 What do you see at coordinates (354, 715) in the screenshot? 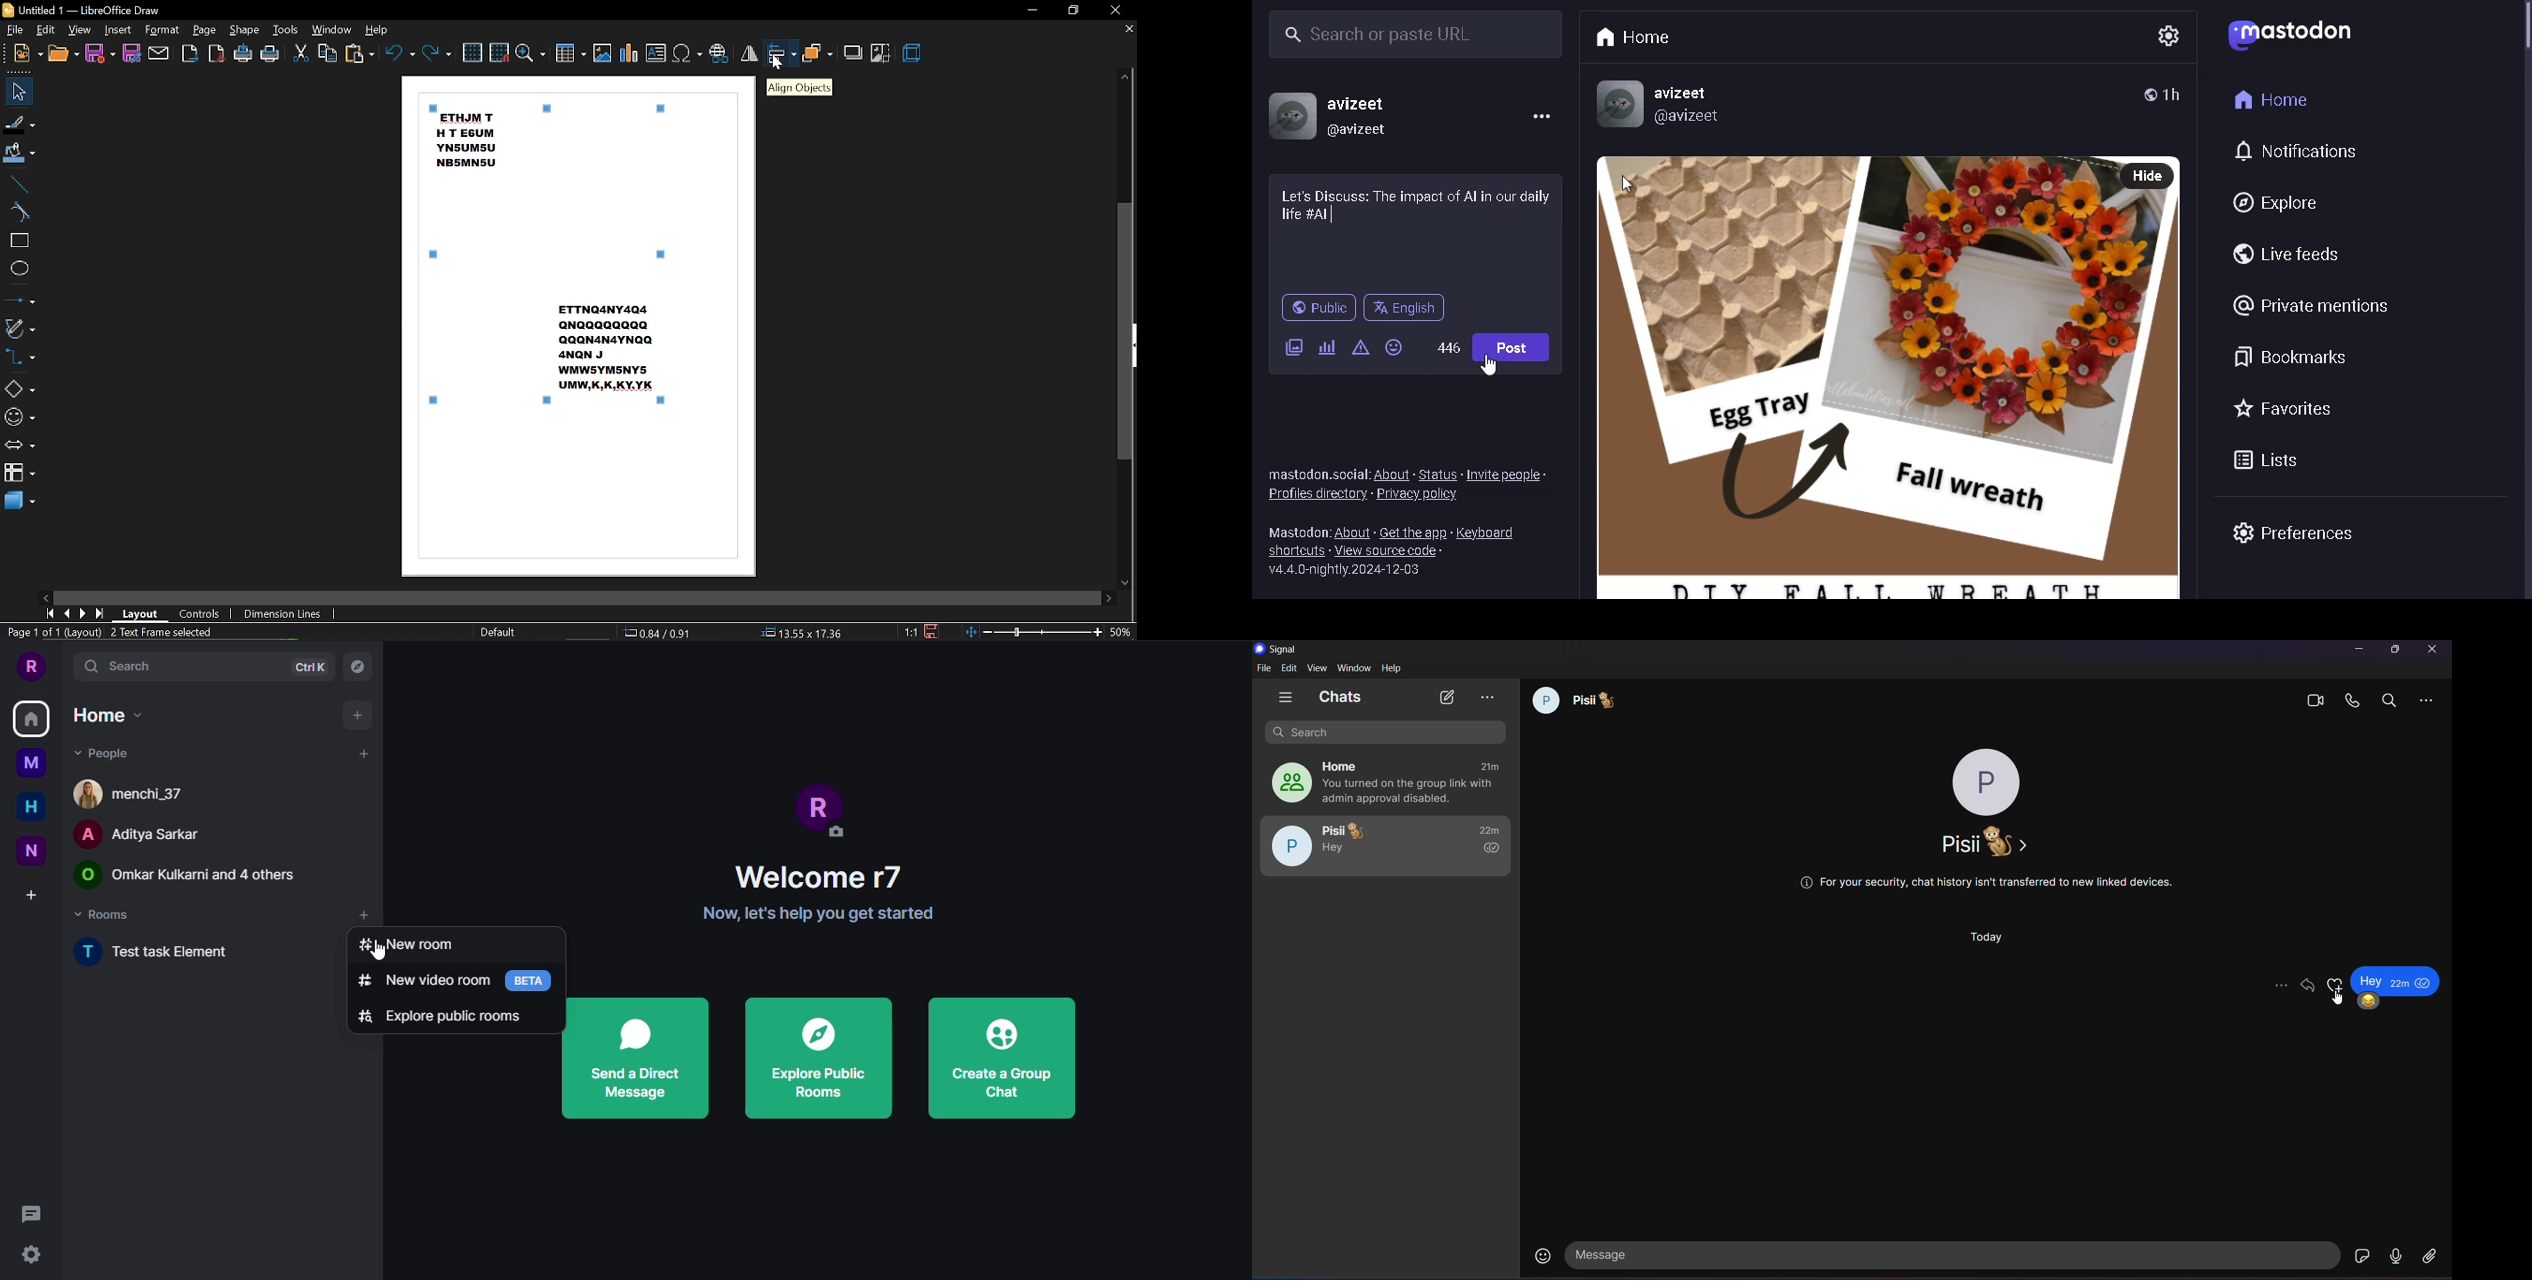
I see `add` at bounding box center [354, 715].